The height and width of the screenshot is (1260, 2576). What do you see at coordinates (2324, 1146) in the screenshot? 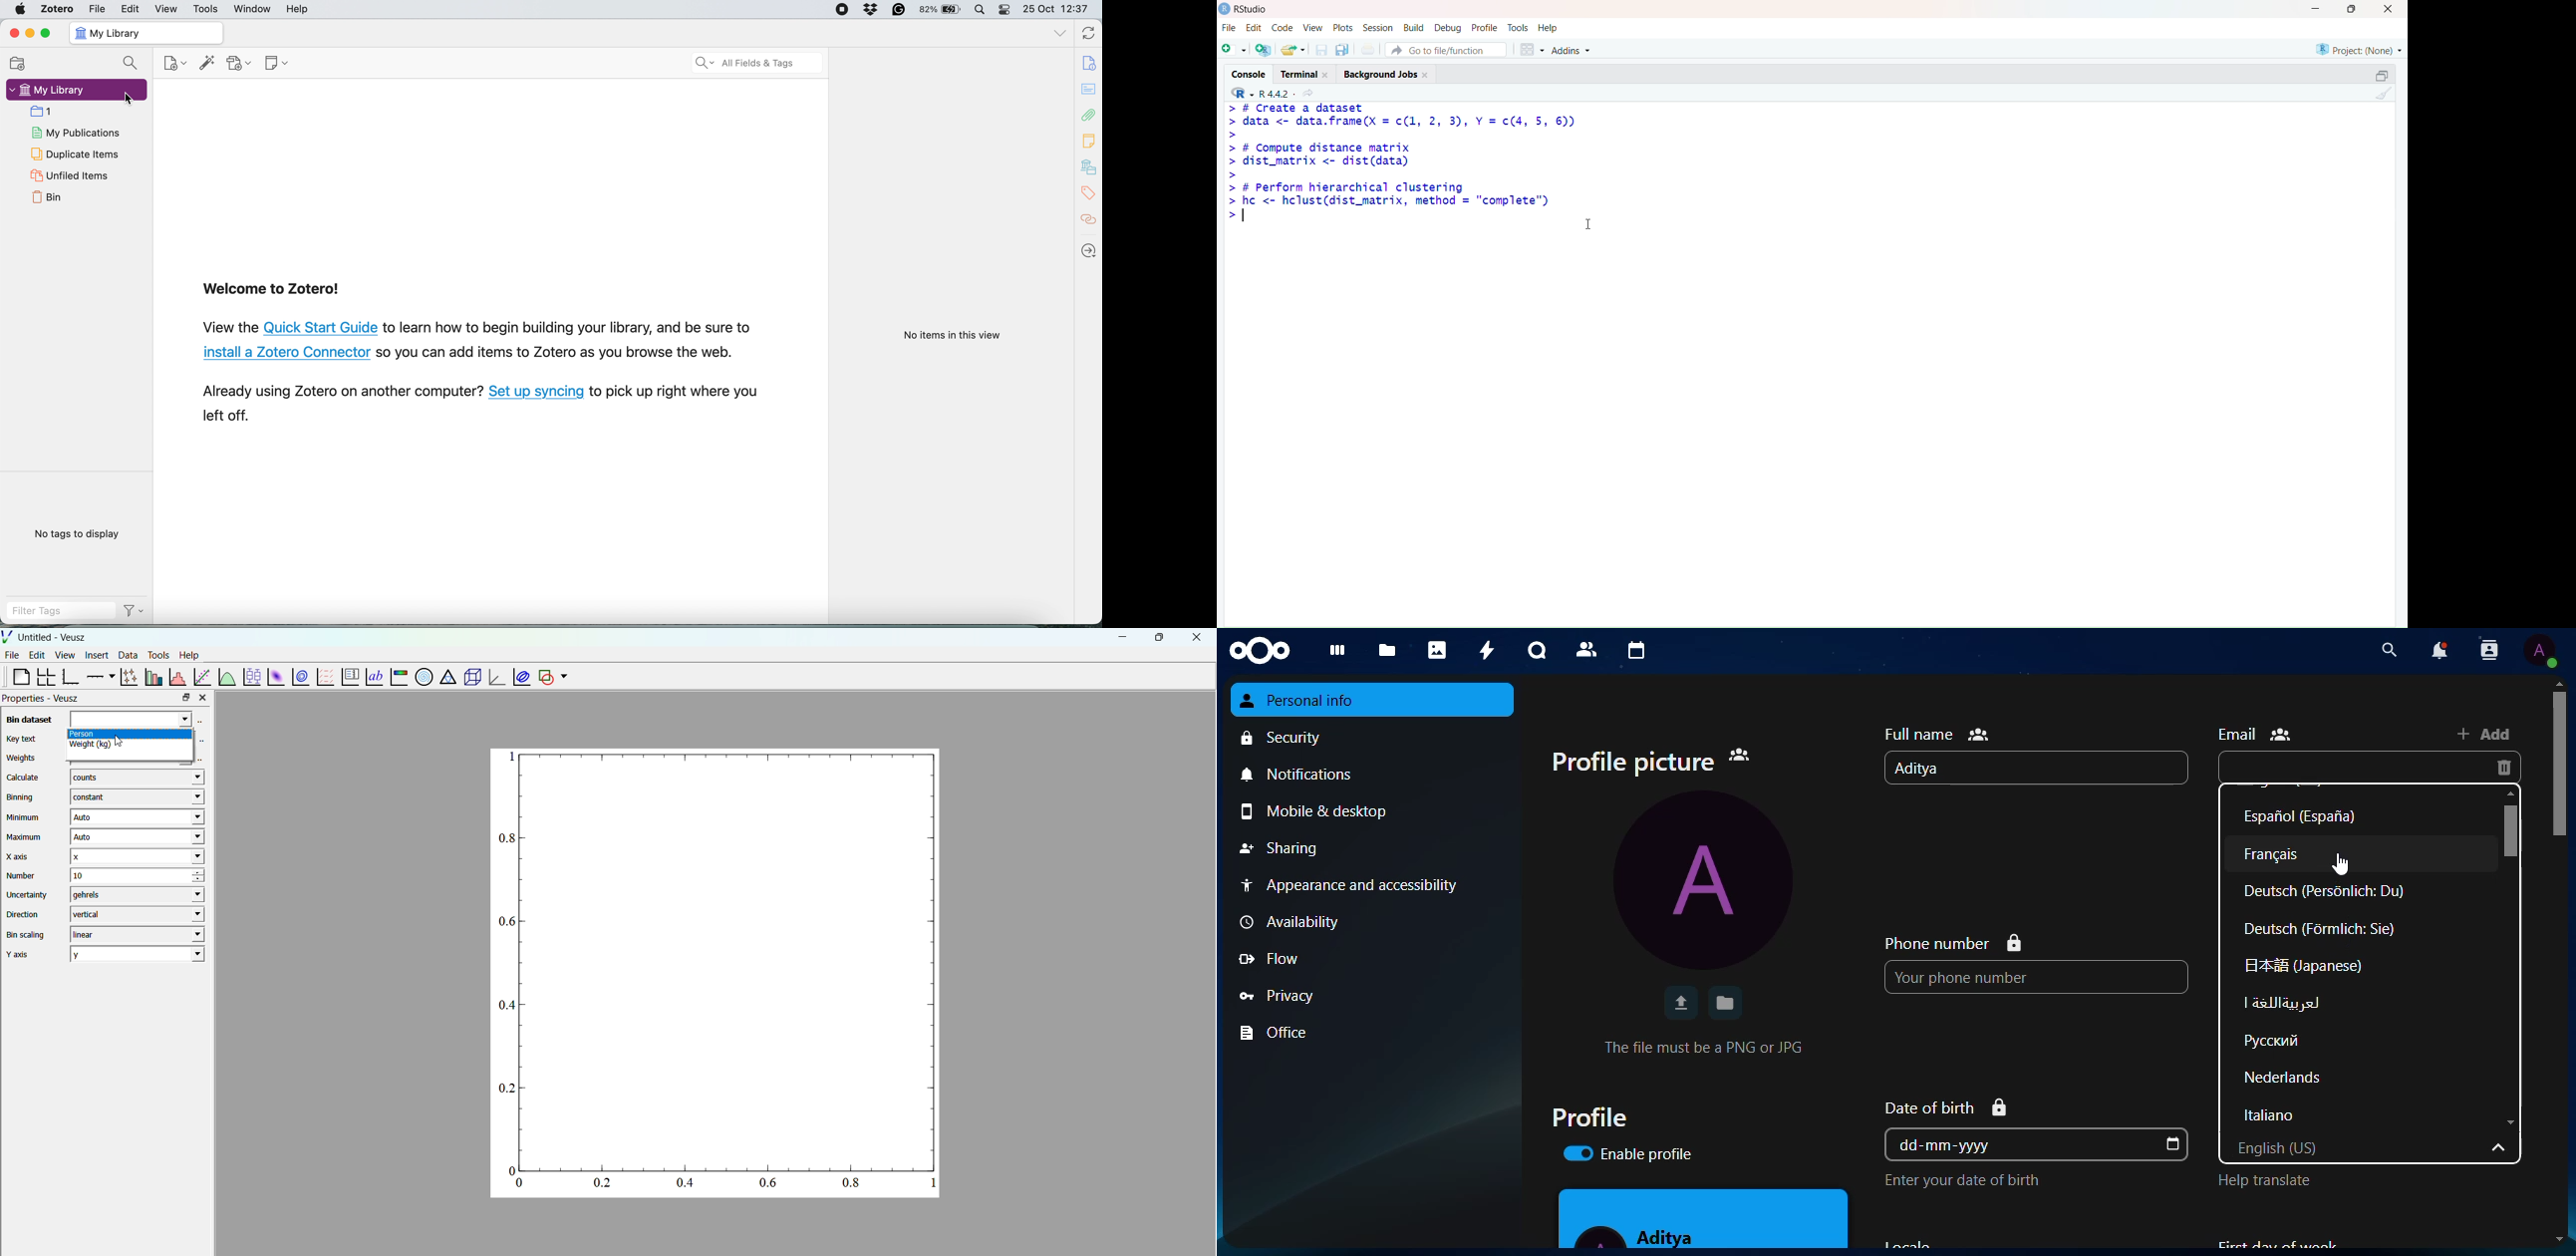
I see `english` at bounding box center [2324, 1146].